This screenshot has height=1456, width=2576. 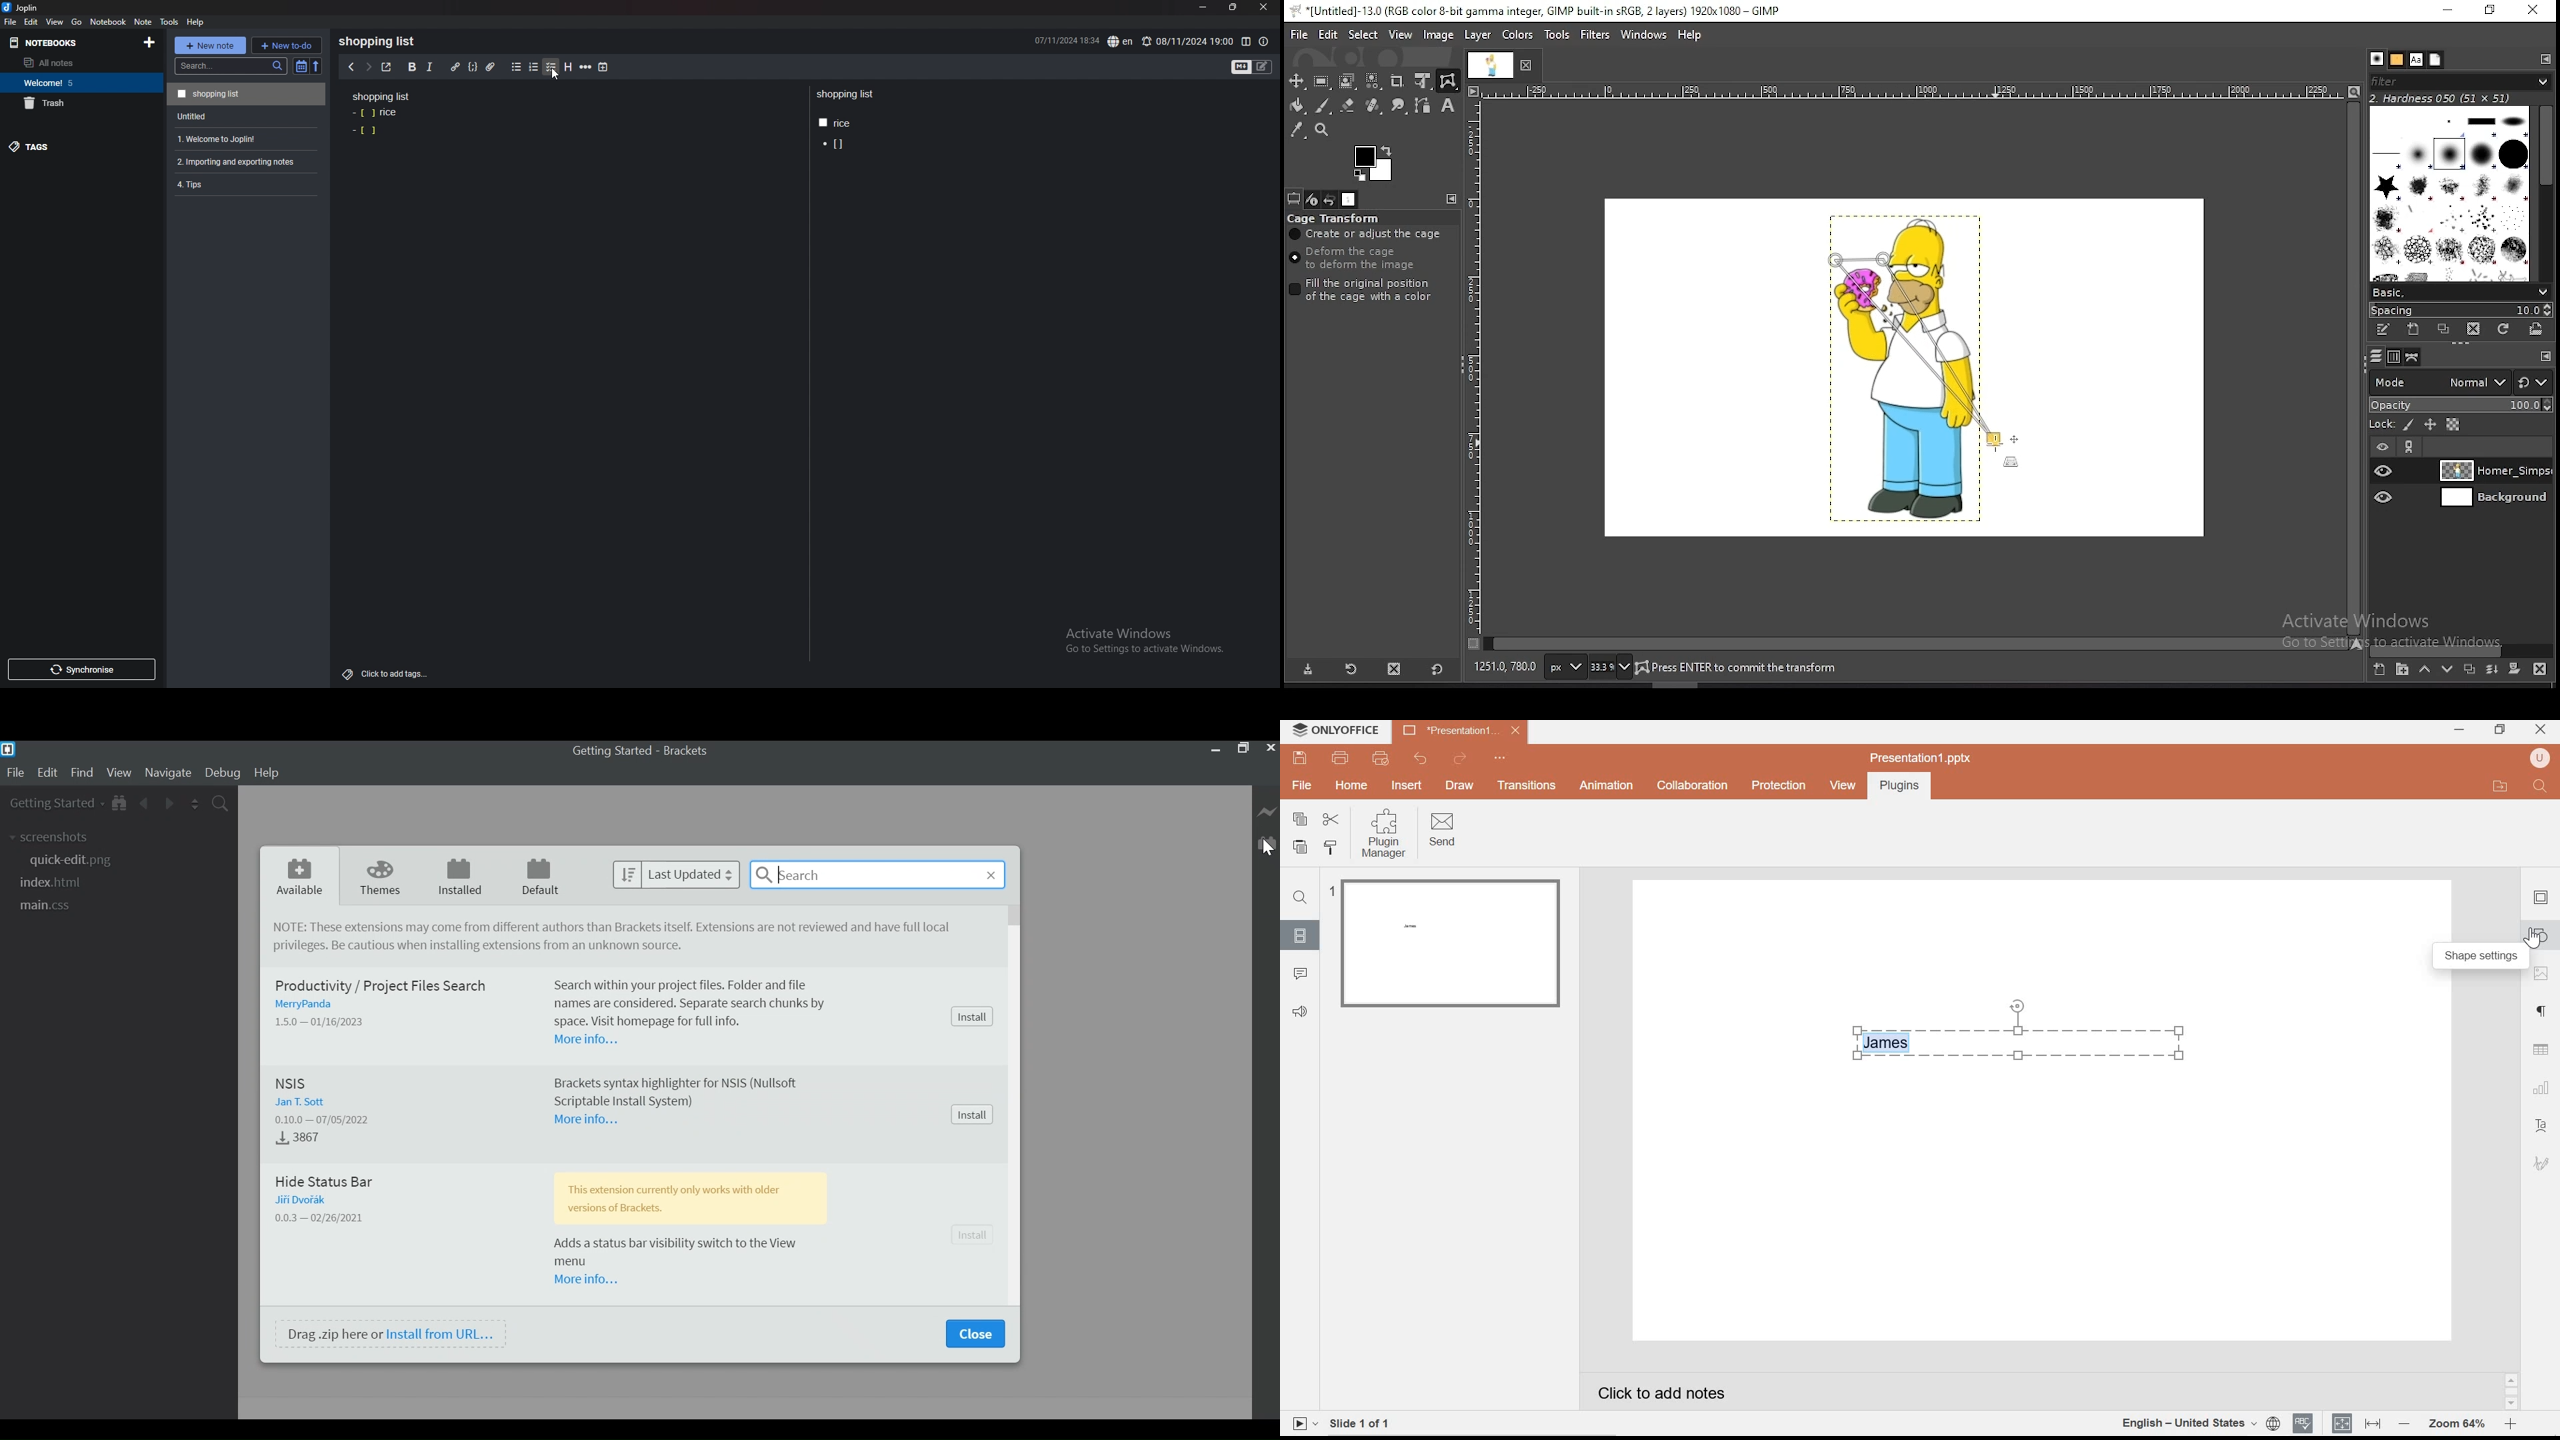 I want to click on italic, so click(x=430, y=67).